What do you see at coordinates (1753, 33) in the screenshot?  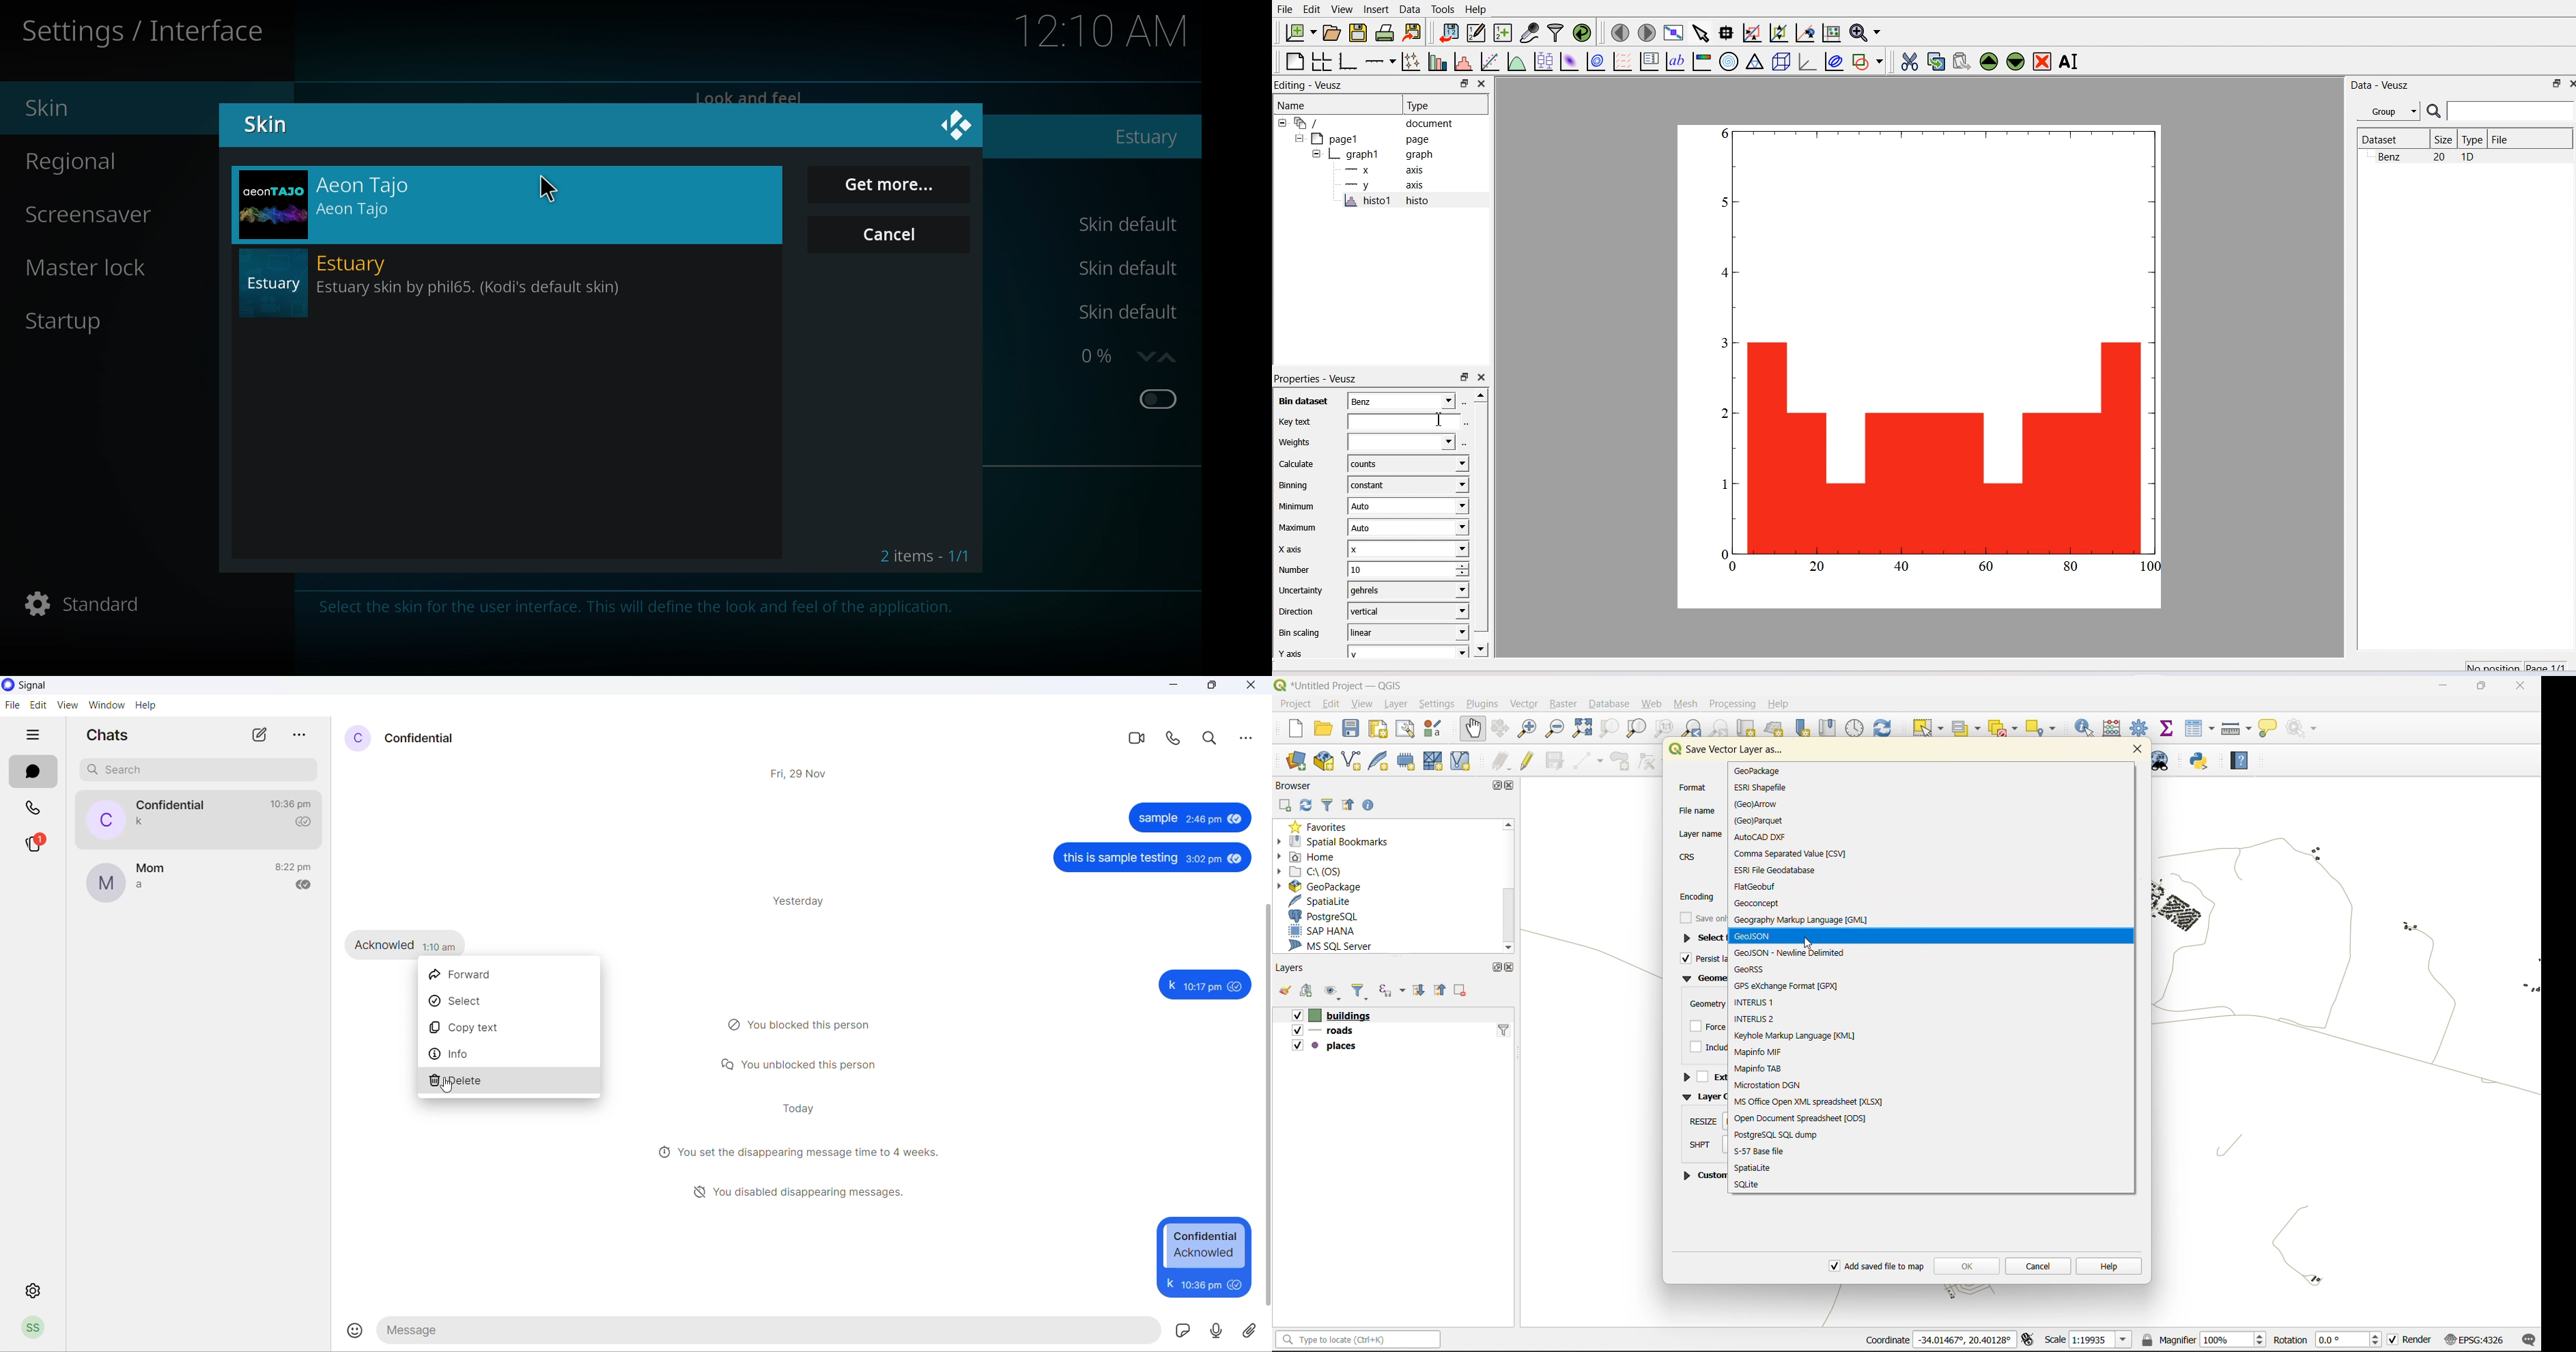 I see `Draw rectangle to zoom graph axes` at bounding box center [1753, 33].